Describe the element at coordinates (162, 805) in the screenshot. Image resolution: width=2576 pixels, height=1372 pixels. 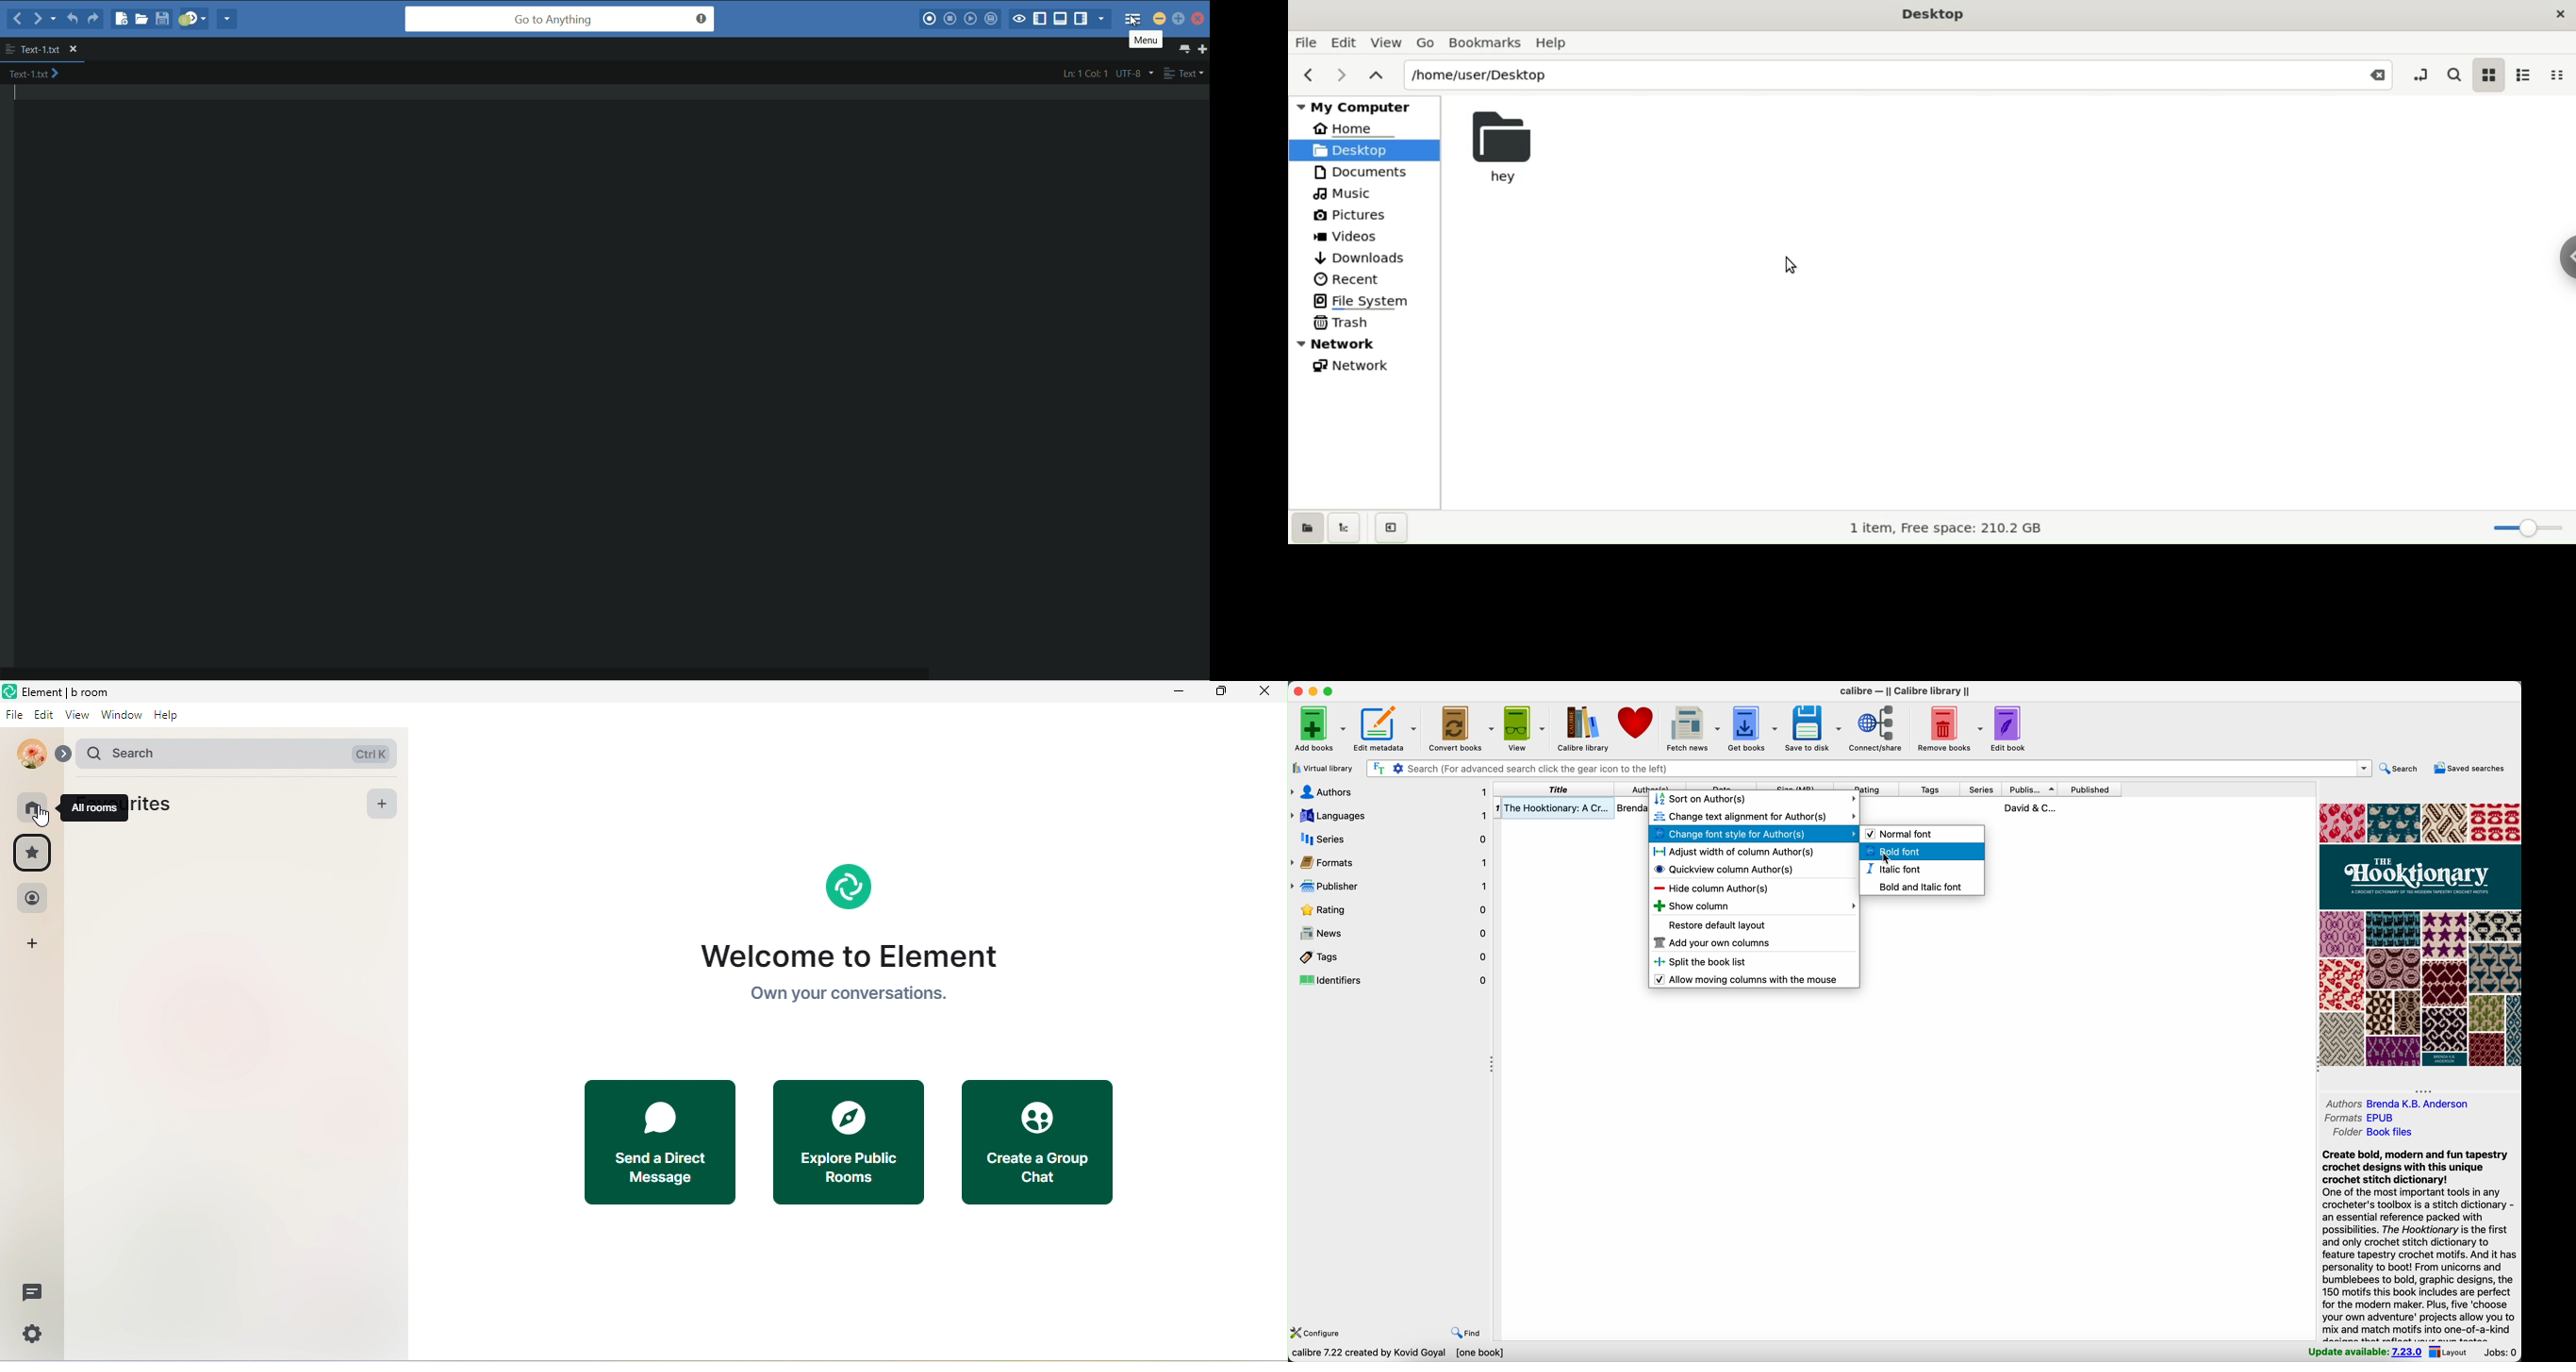
I see `favourite` at that location.